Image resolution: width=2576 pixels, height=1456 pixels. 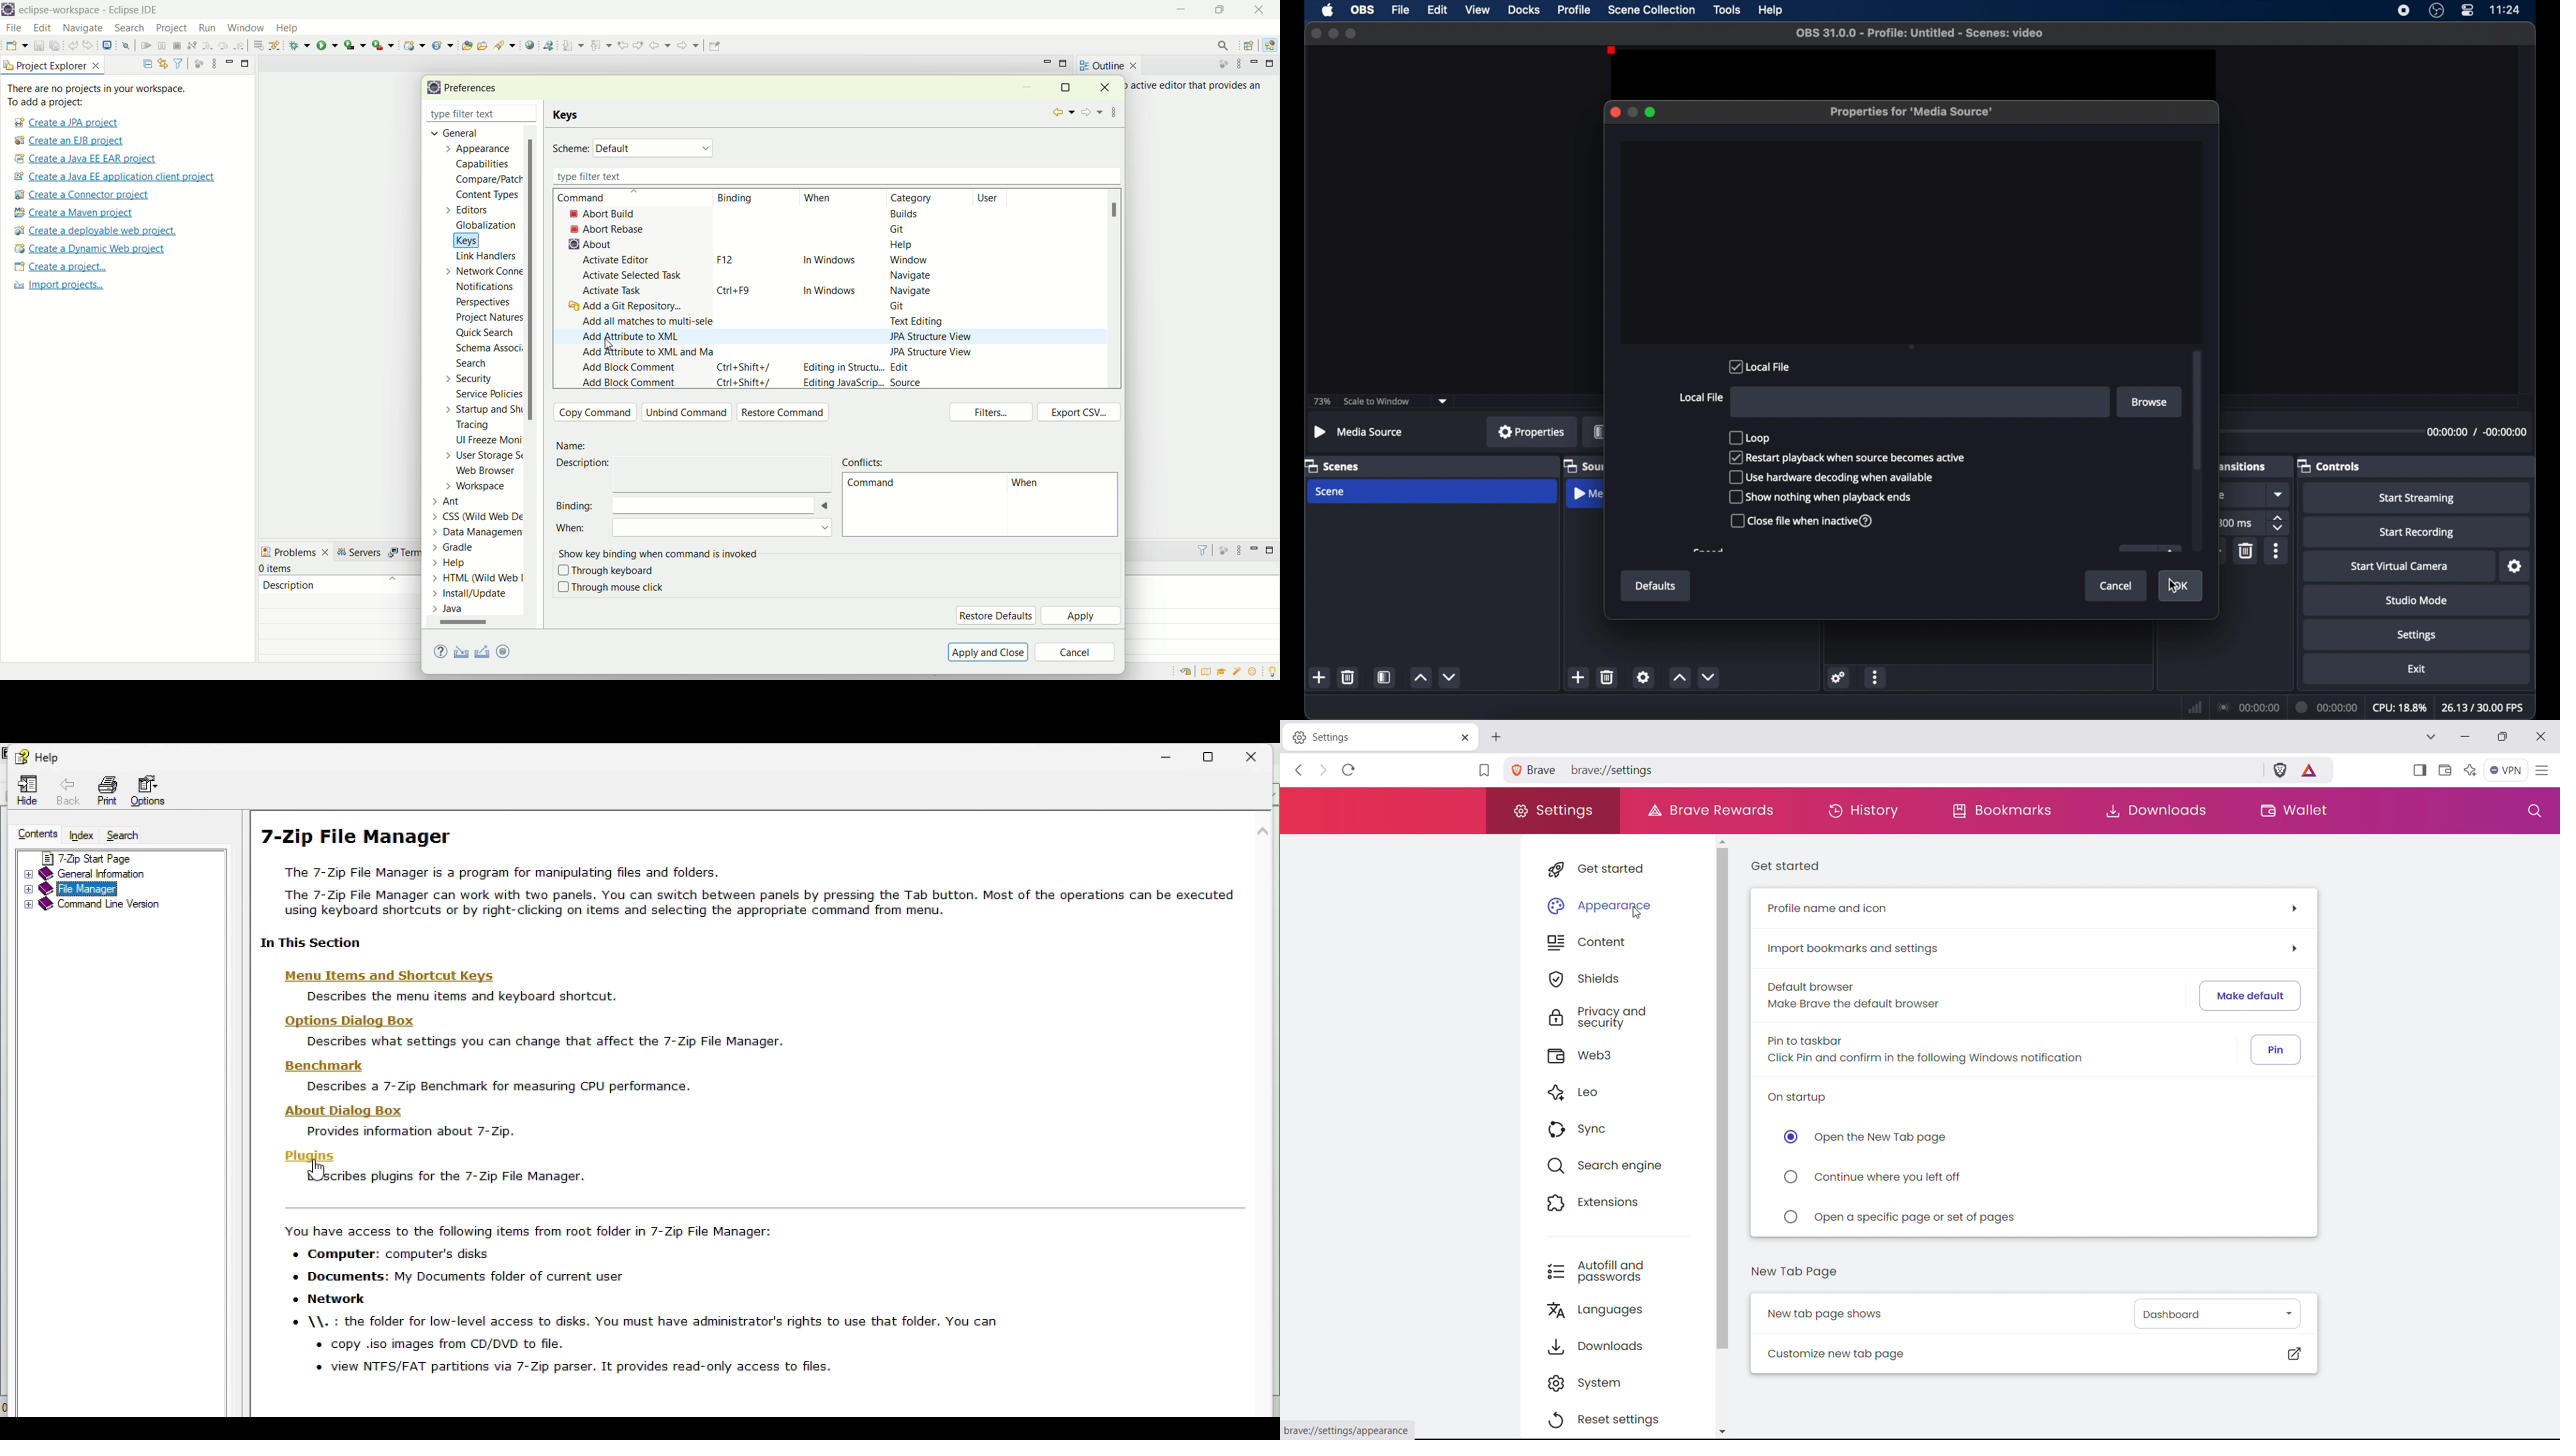 I want to click on scroll bar, so click(x=535, y=377).